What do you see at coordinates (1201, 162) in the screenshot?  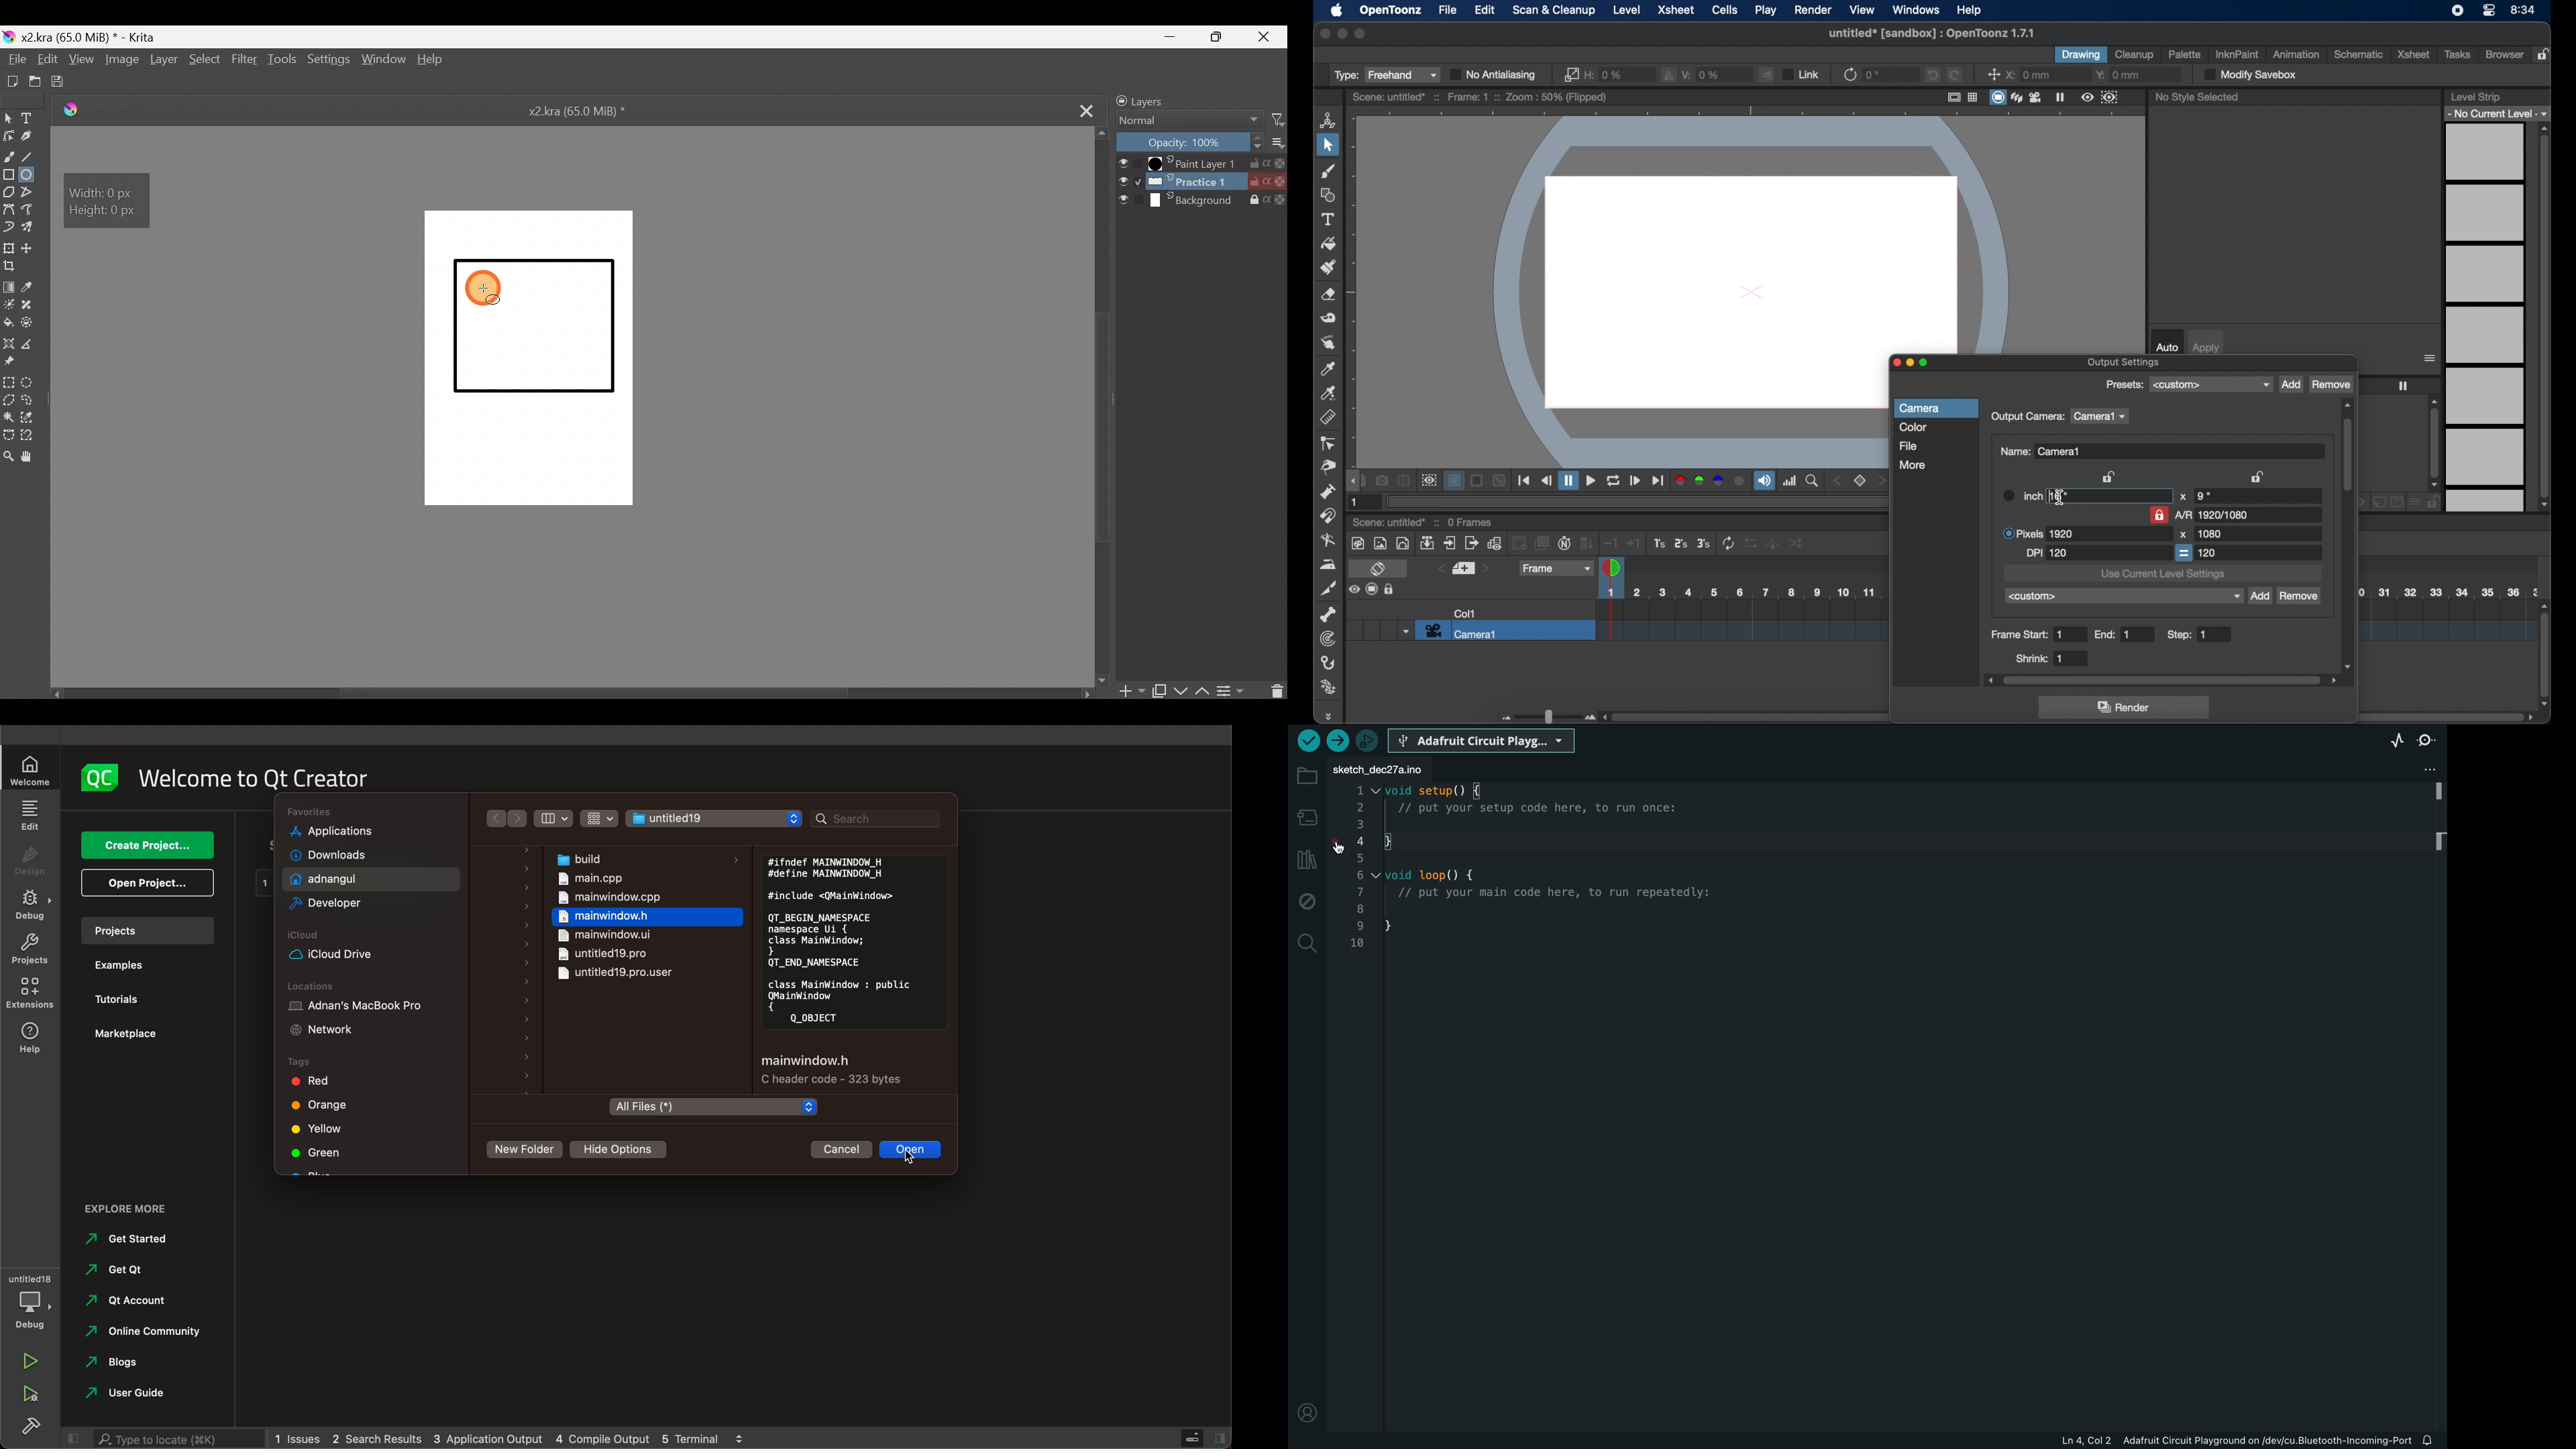 I see `Paint Layer 1` at bounding box center [1201, 162].